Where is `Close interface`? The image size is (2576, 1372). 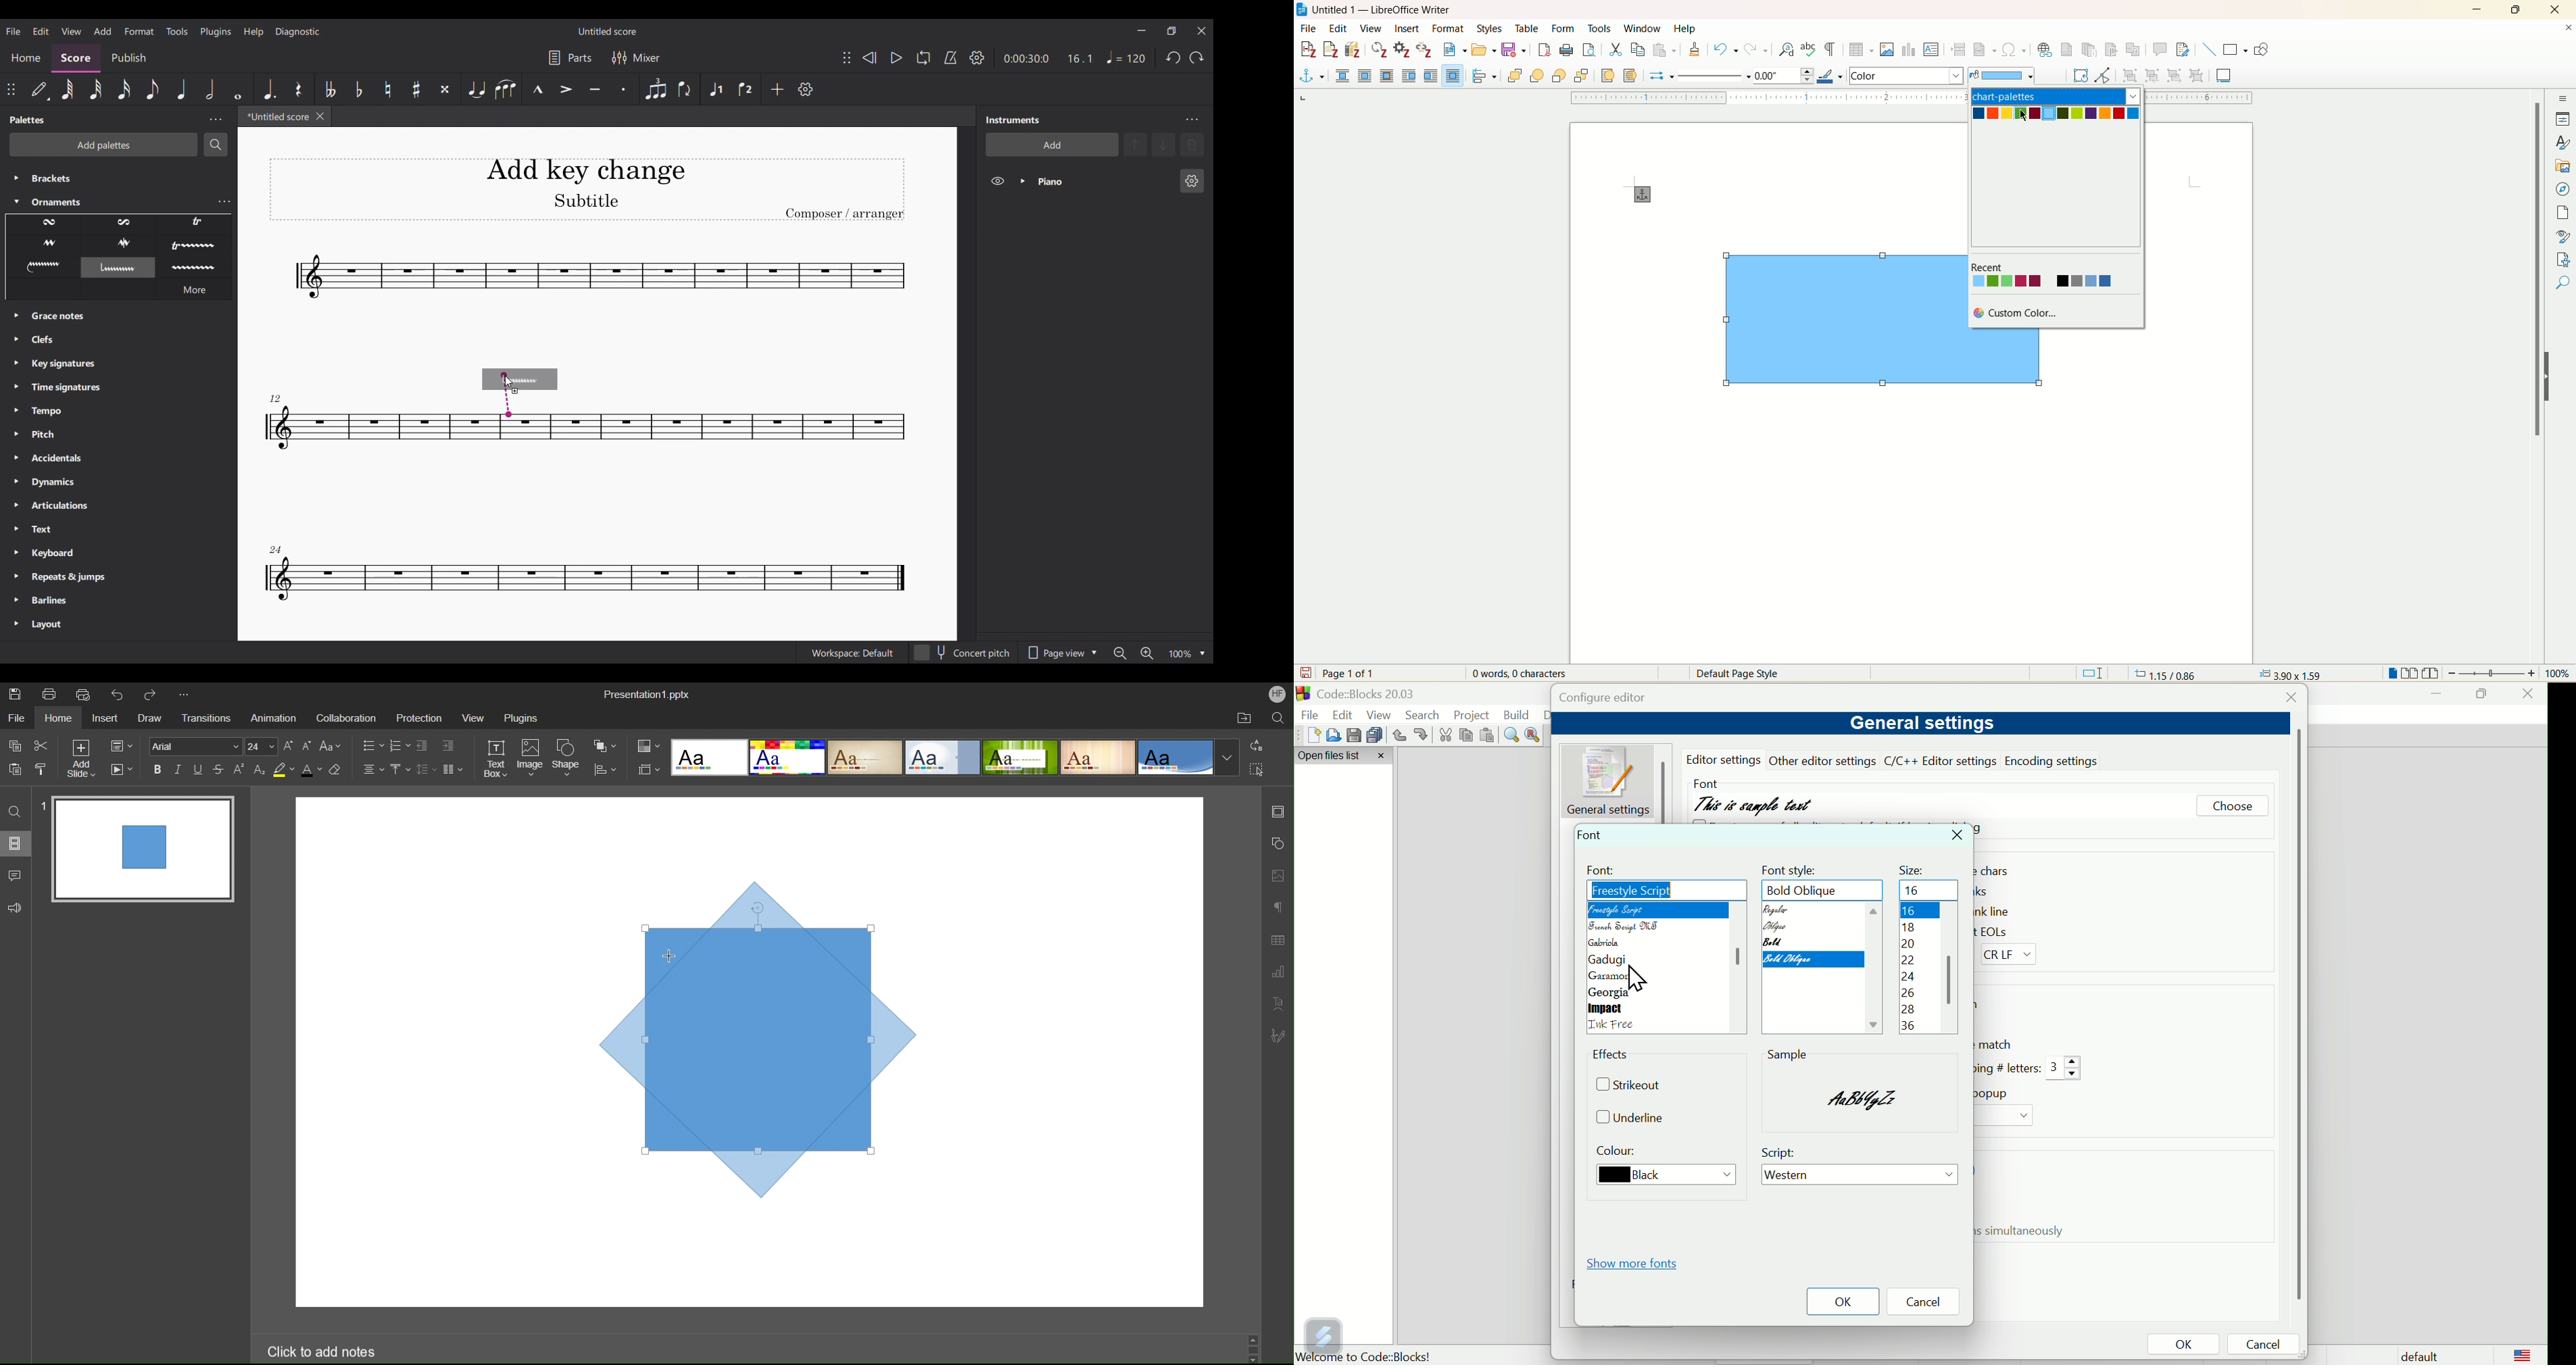
Close interface is located at coordinates (1202, 32).